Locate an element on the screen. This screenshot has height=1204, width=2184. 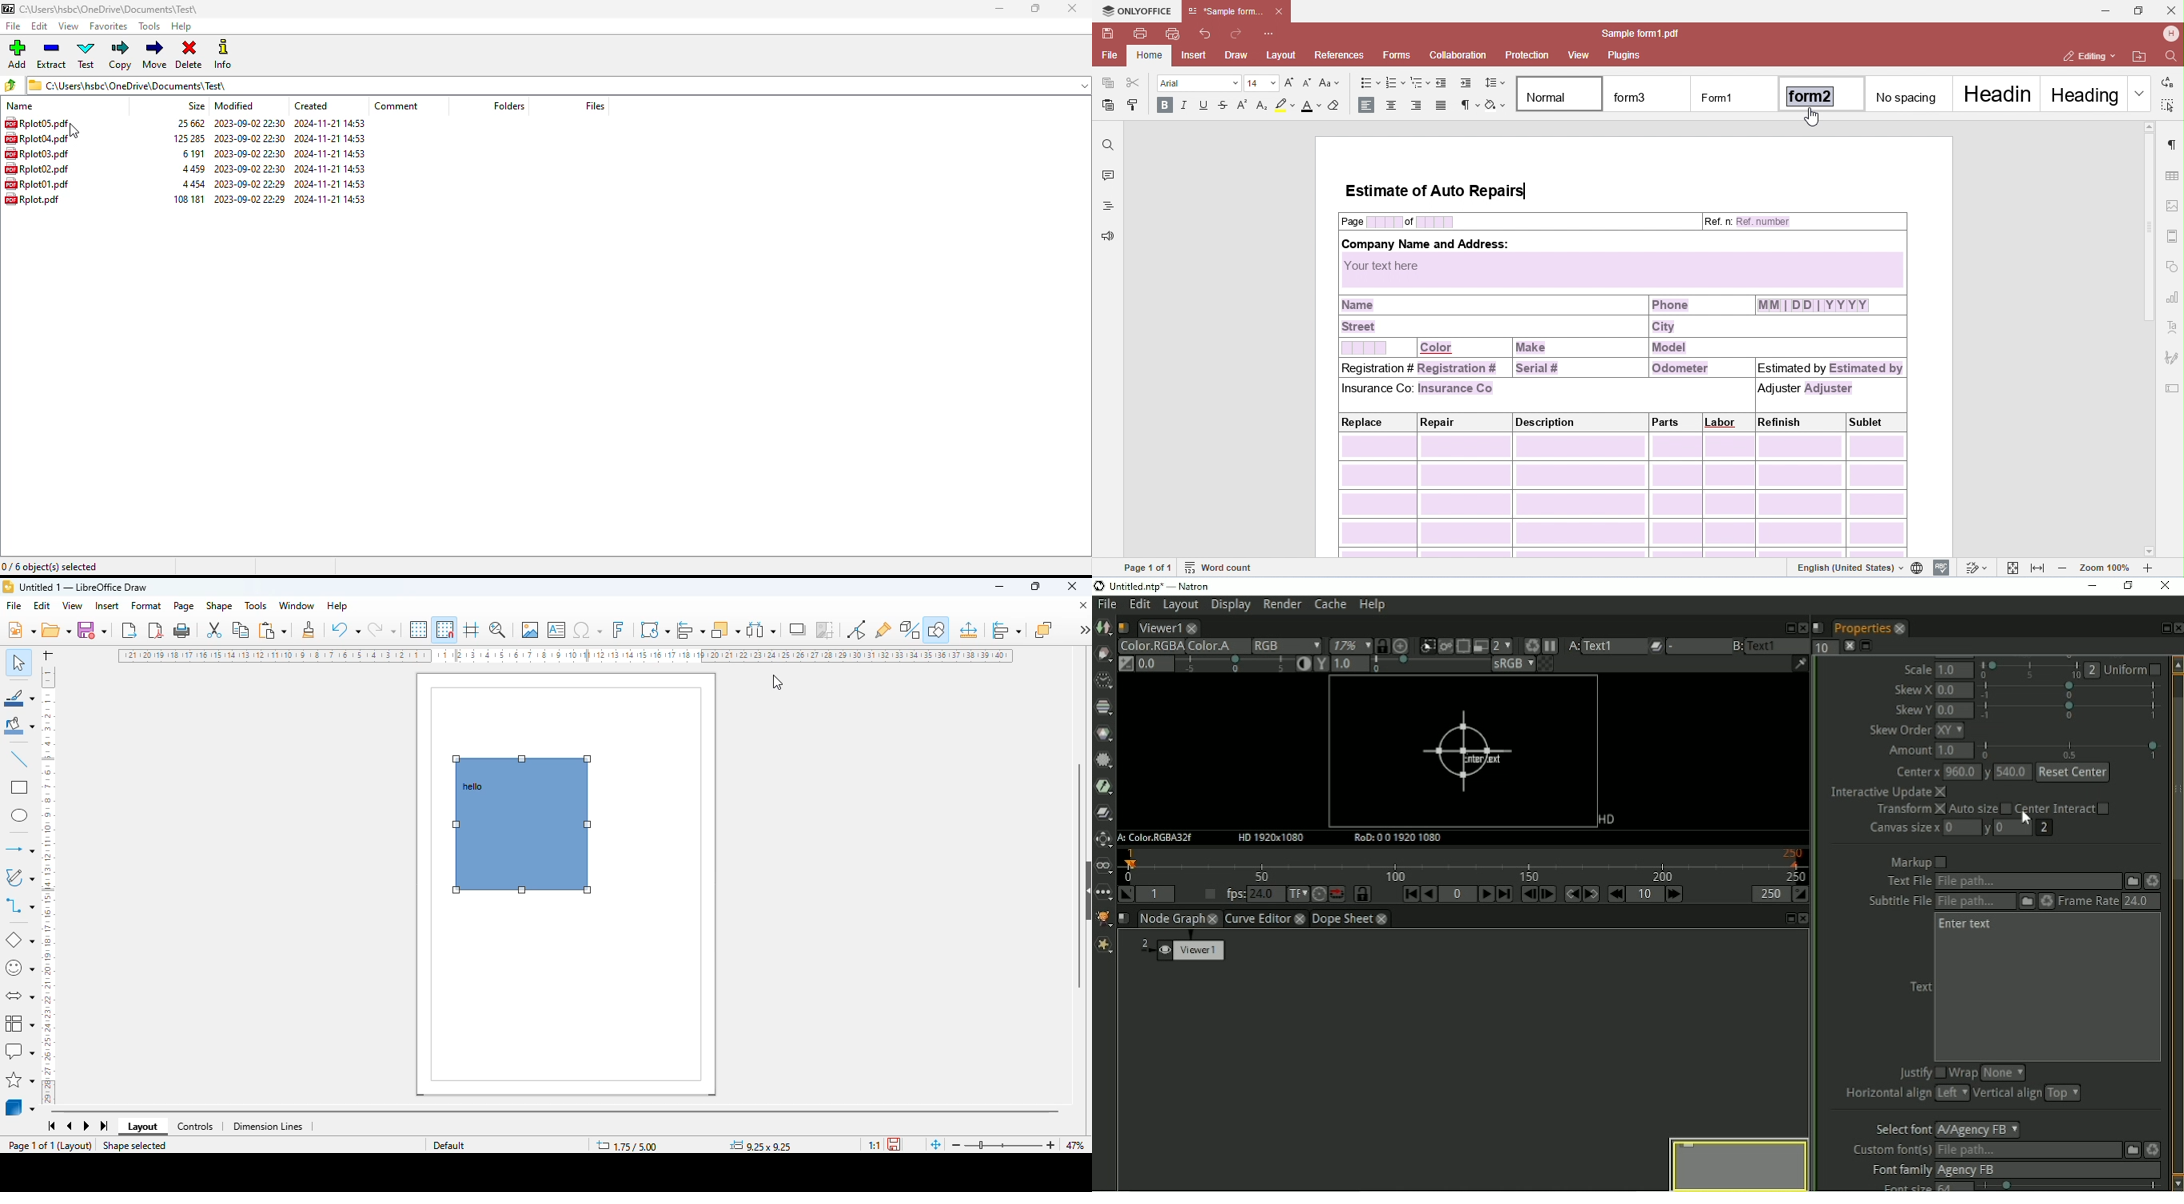
cut is located at coordinates (215, 630).